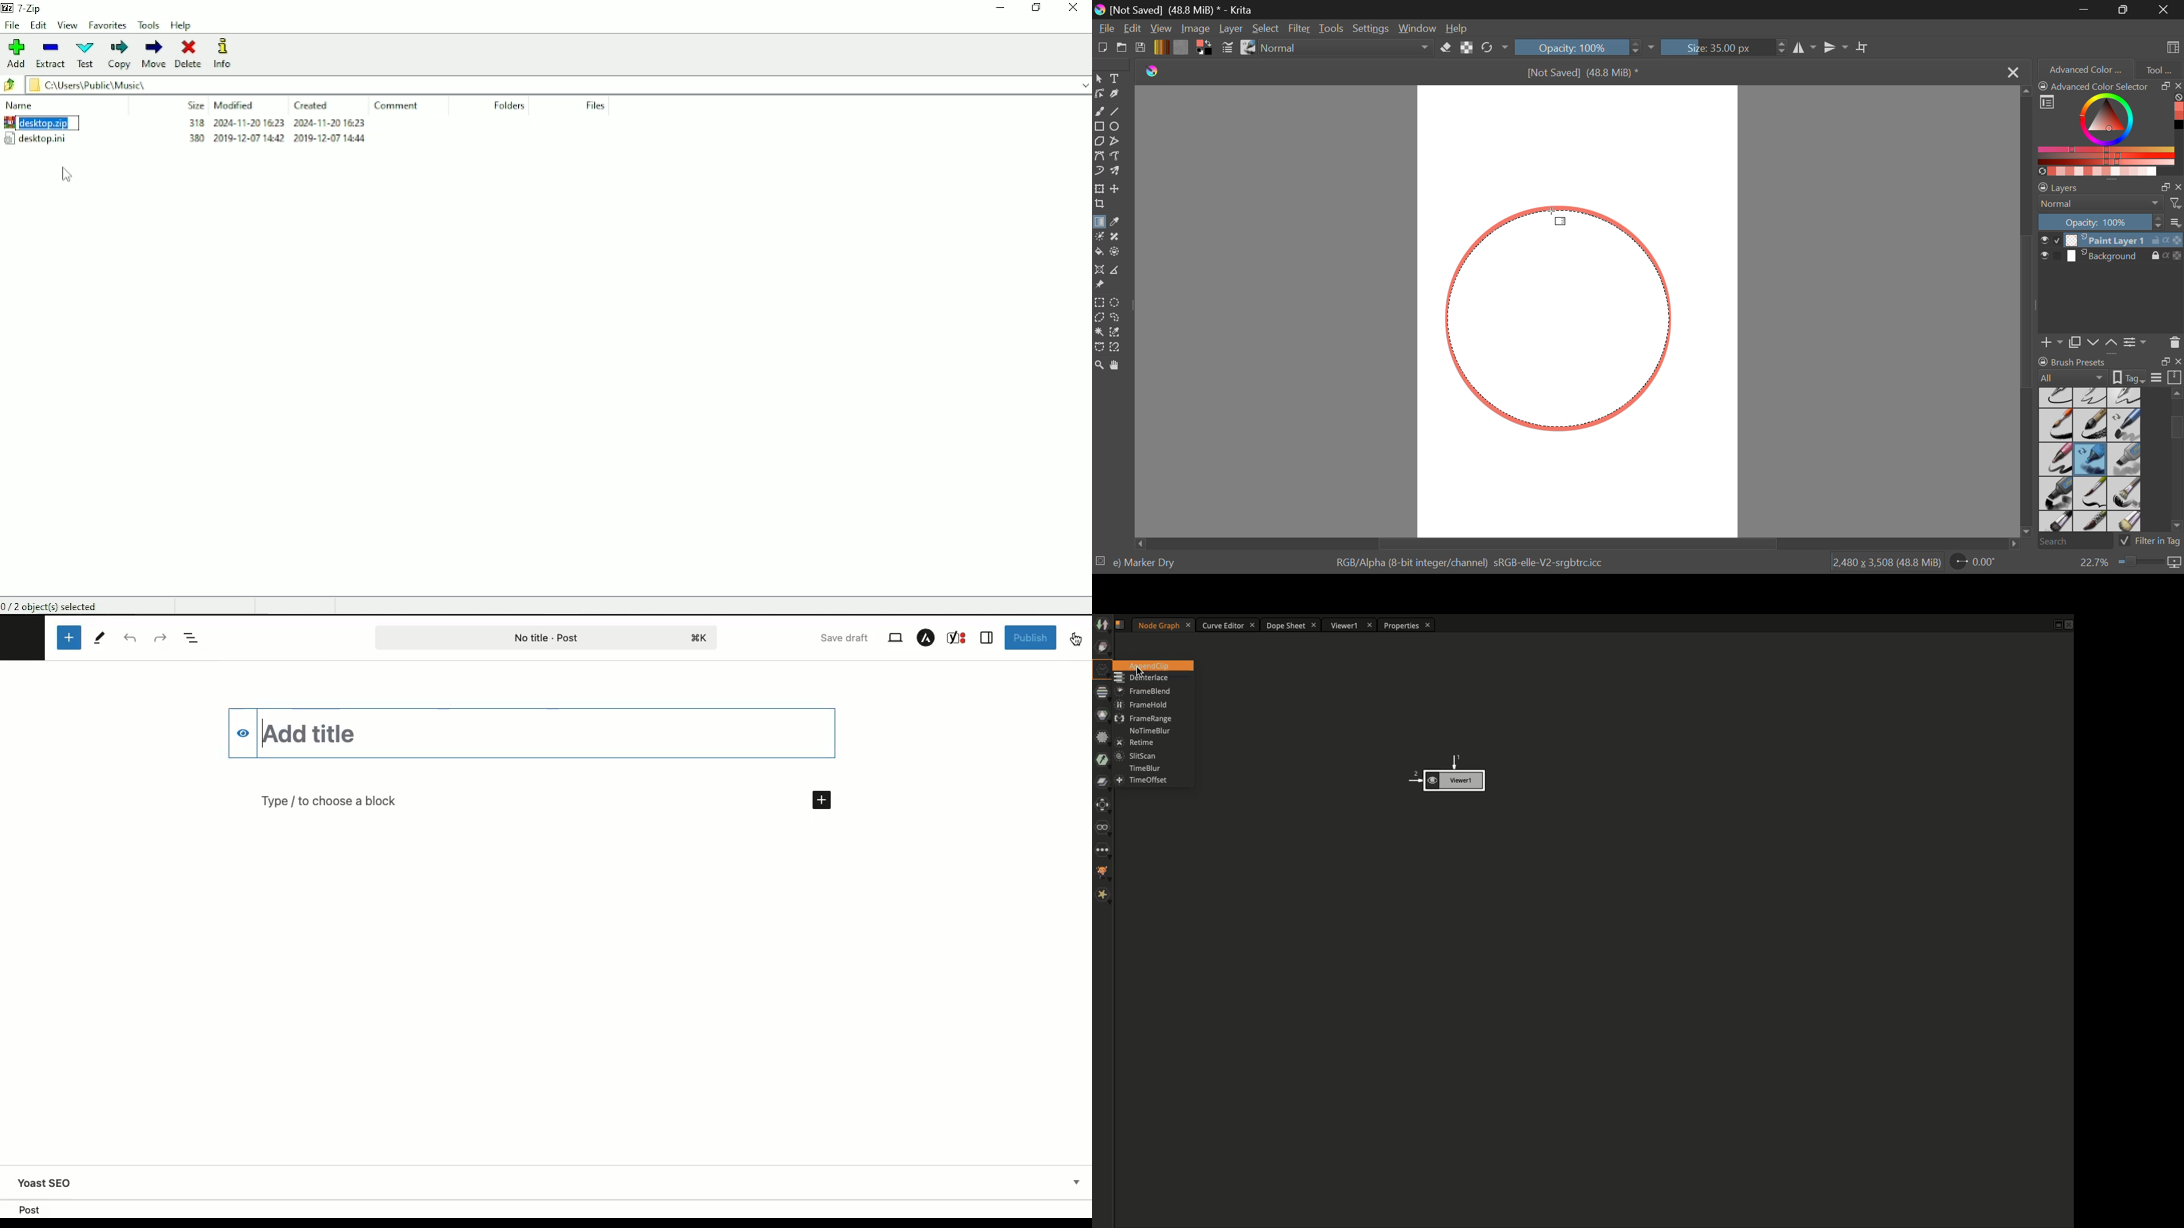 The width and height of the screenshot is (2184, 1232). I want to click on Layer Opacity, so click(2110, 222).